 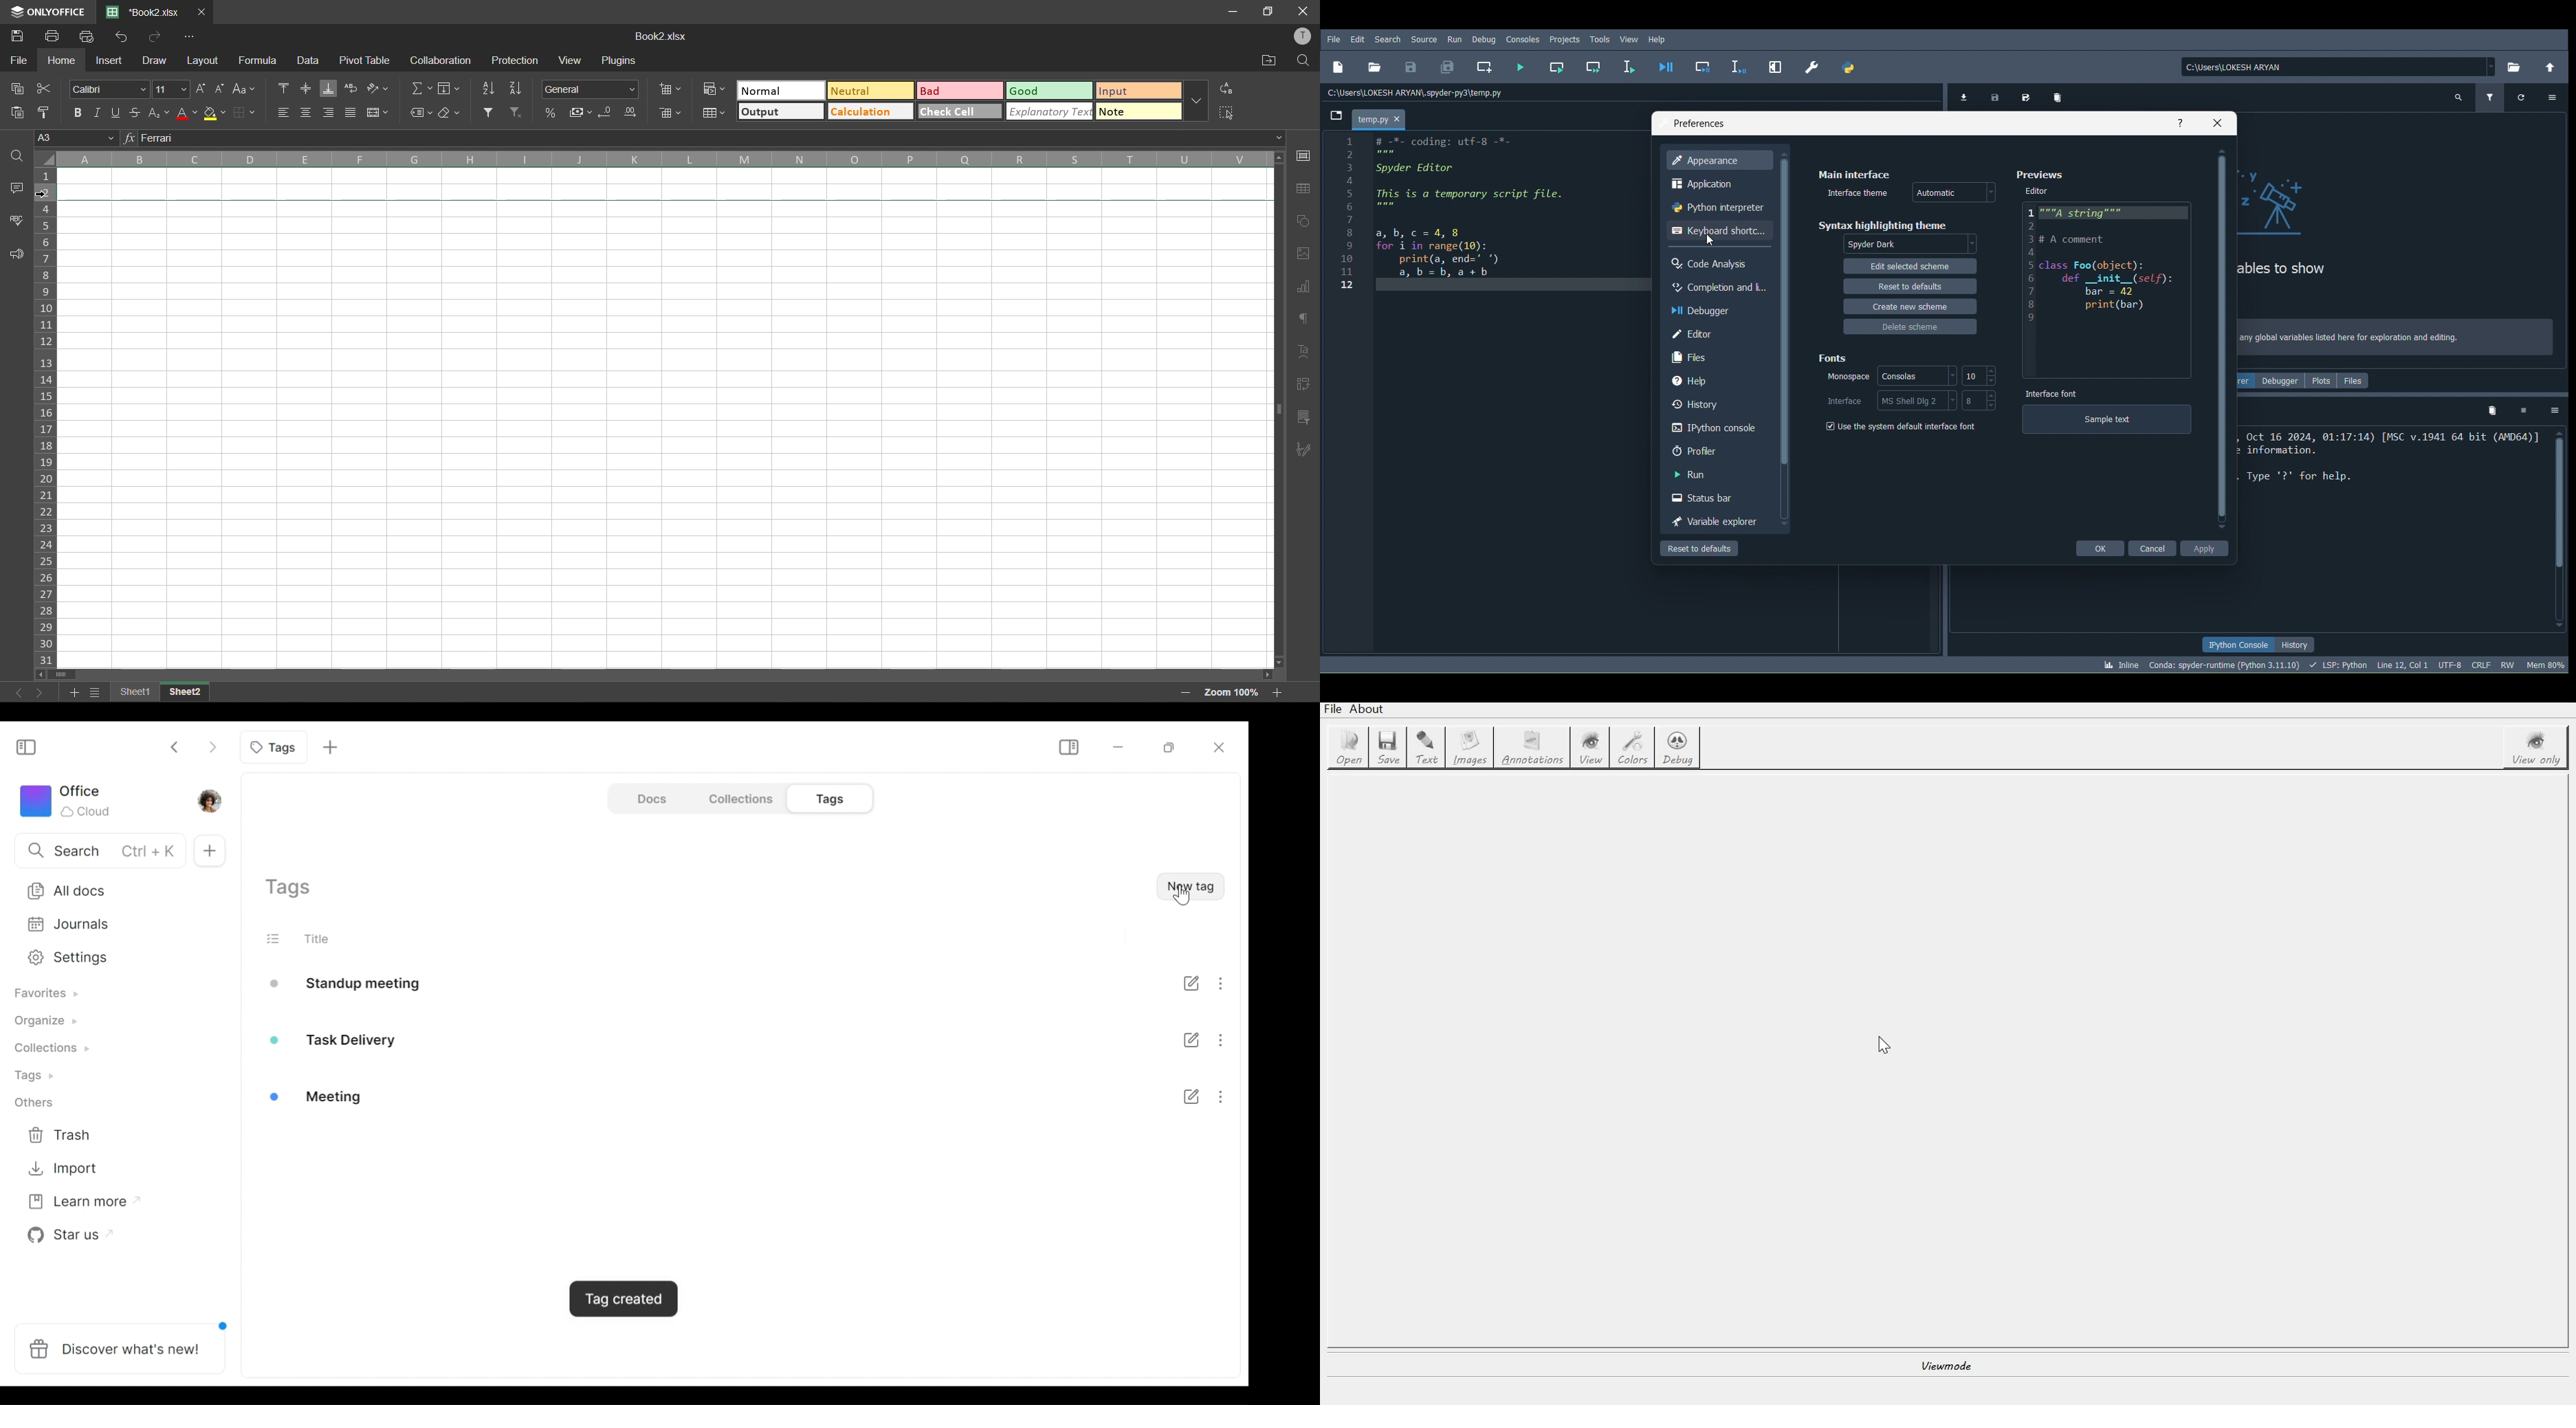 What do you see at coordinates (200, 60) in the screenshot?
I see `layout` at bounding box center [200, 60].